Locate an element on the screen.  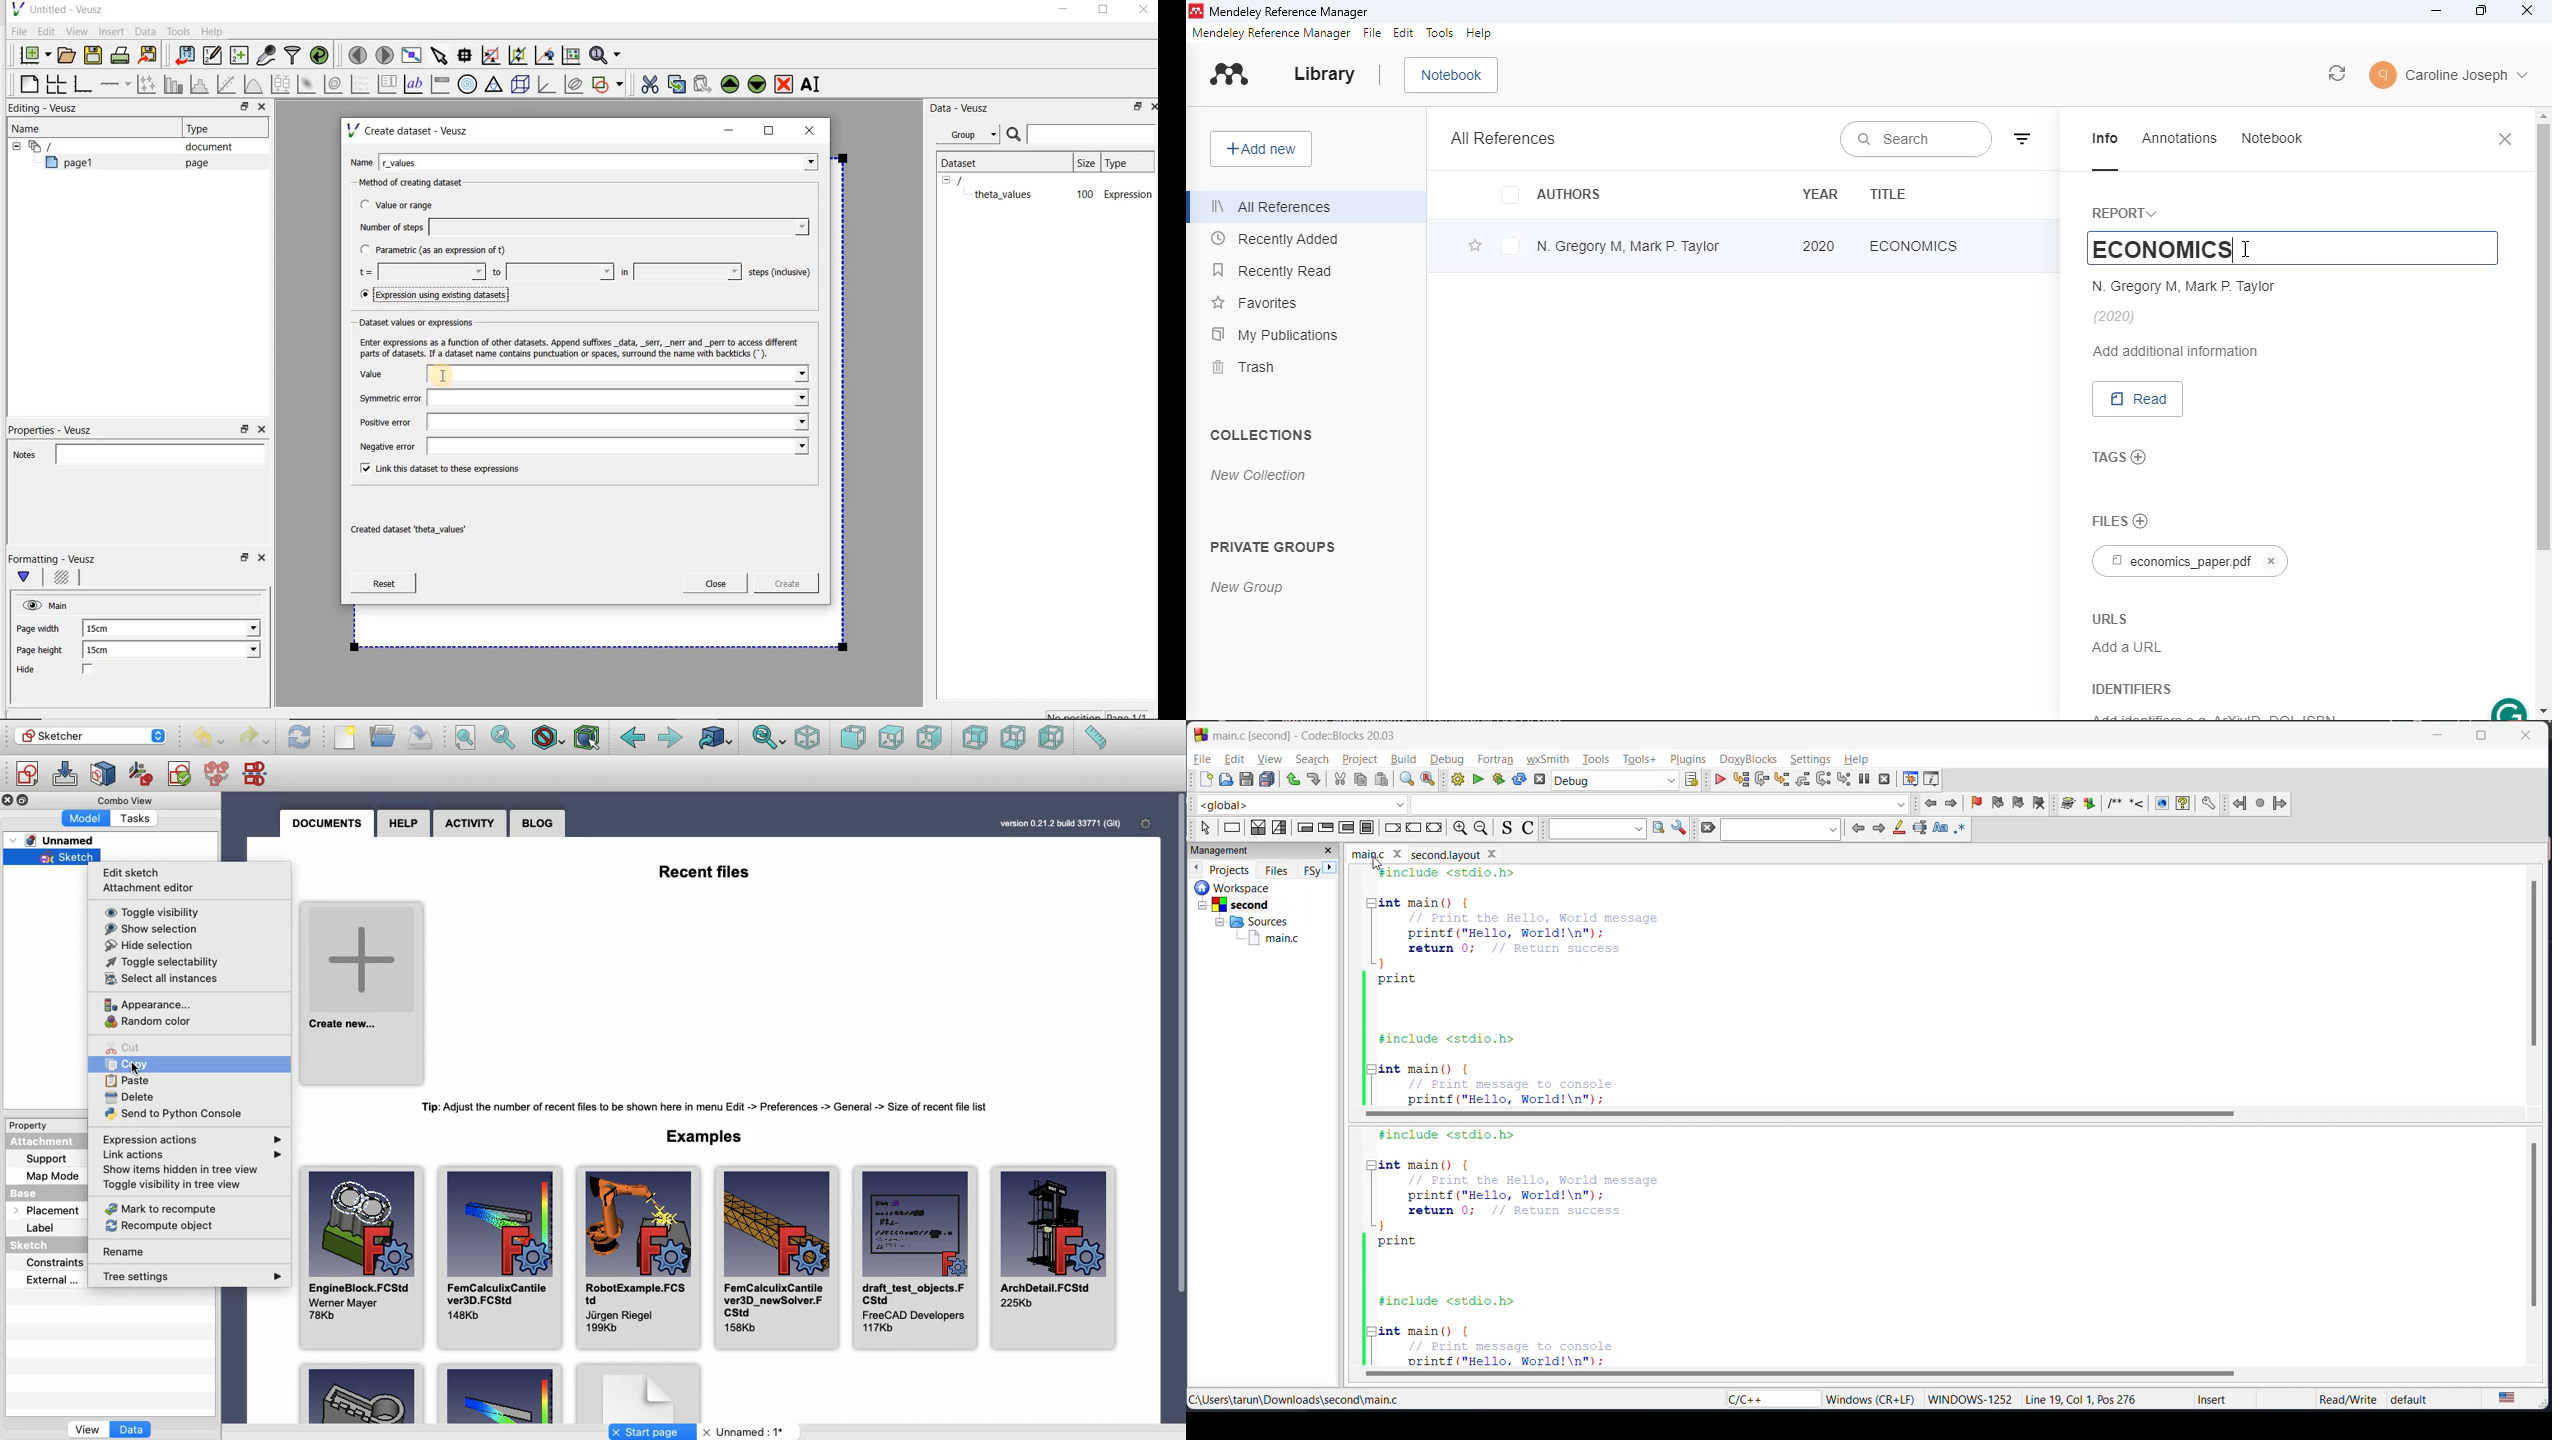
Attachment editor is located at coordinates (154, 886).